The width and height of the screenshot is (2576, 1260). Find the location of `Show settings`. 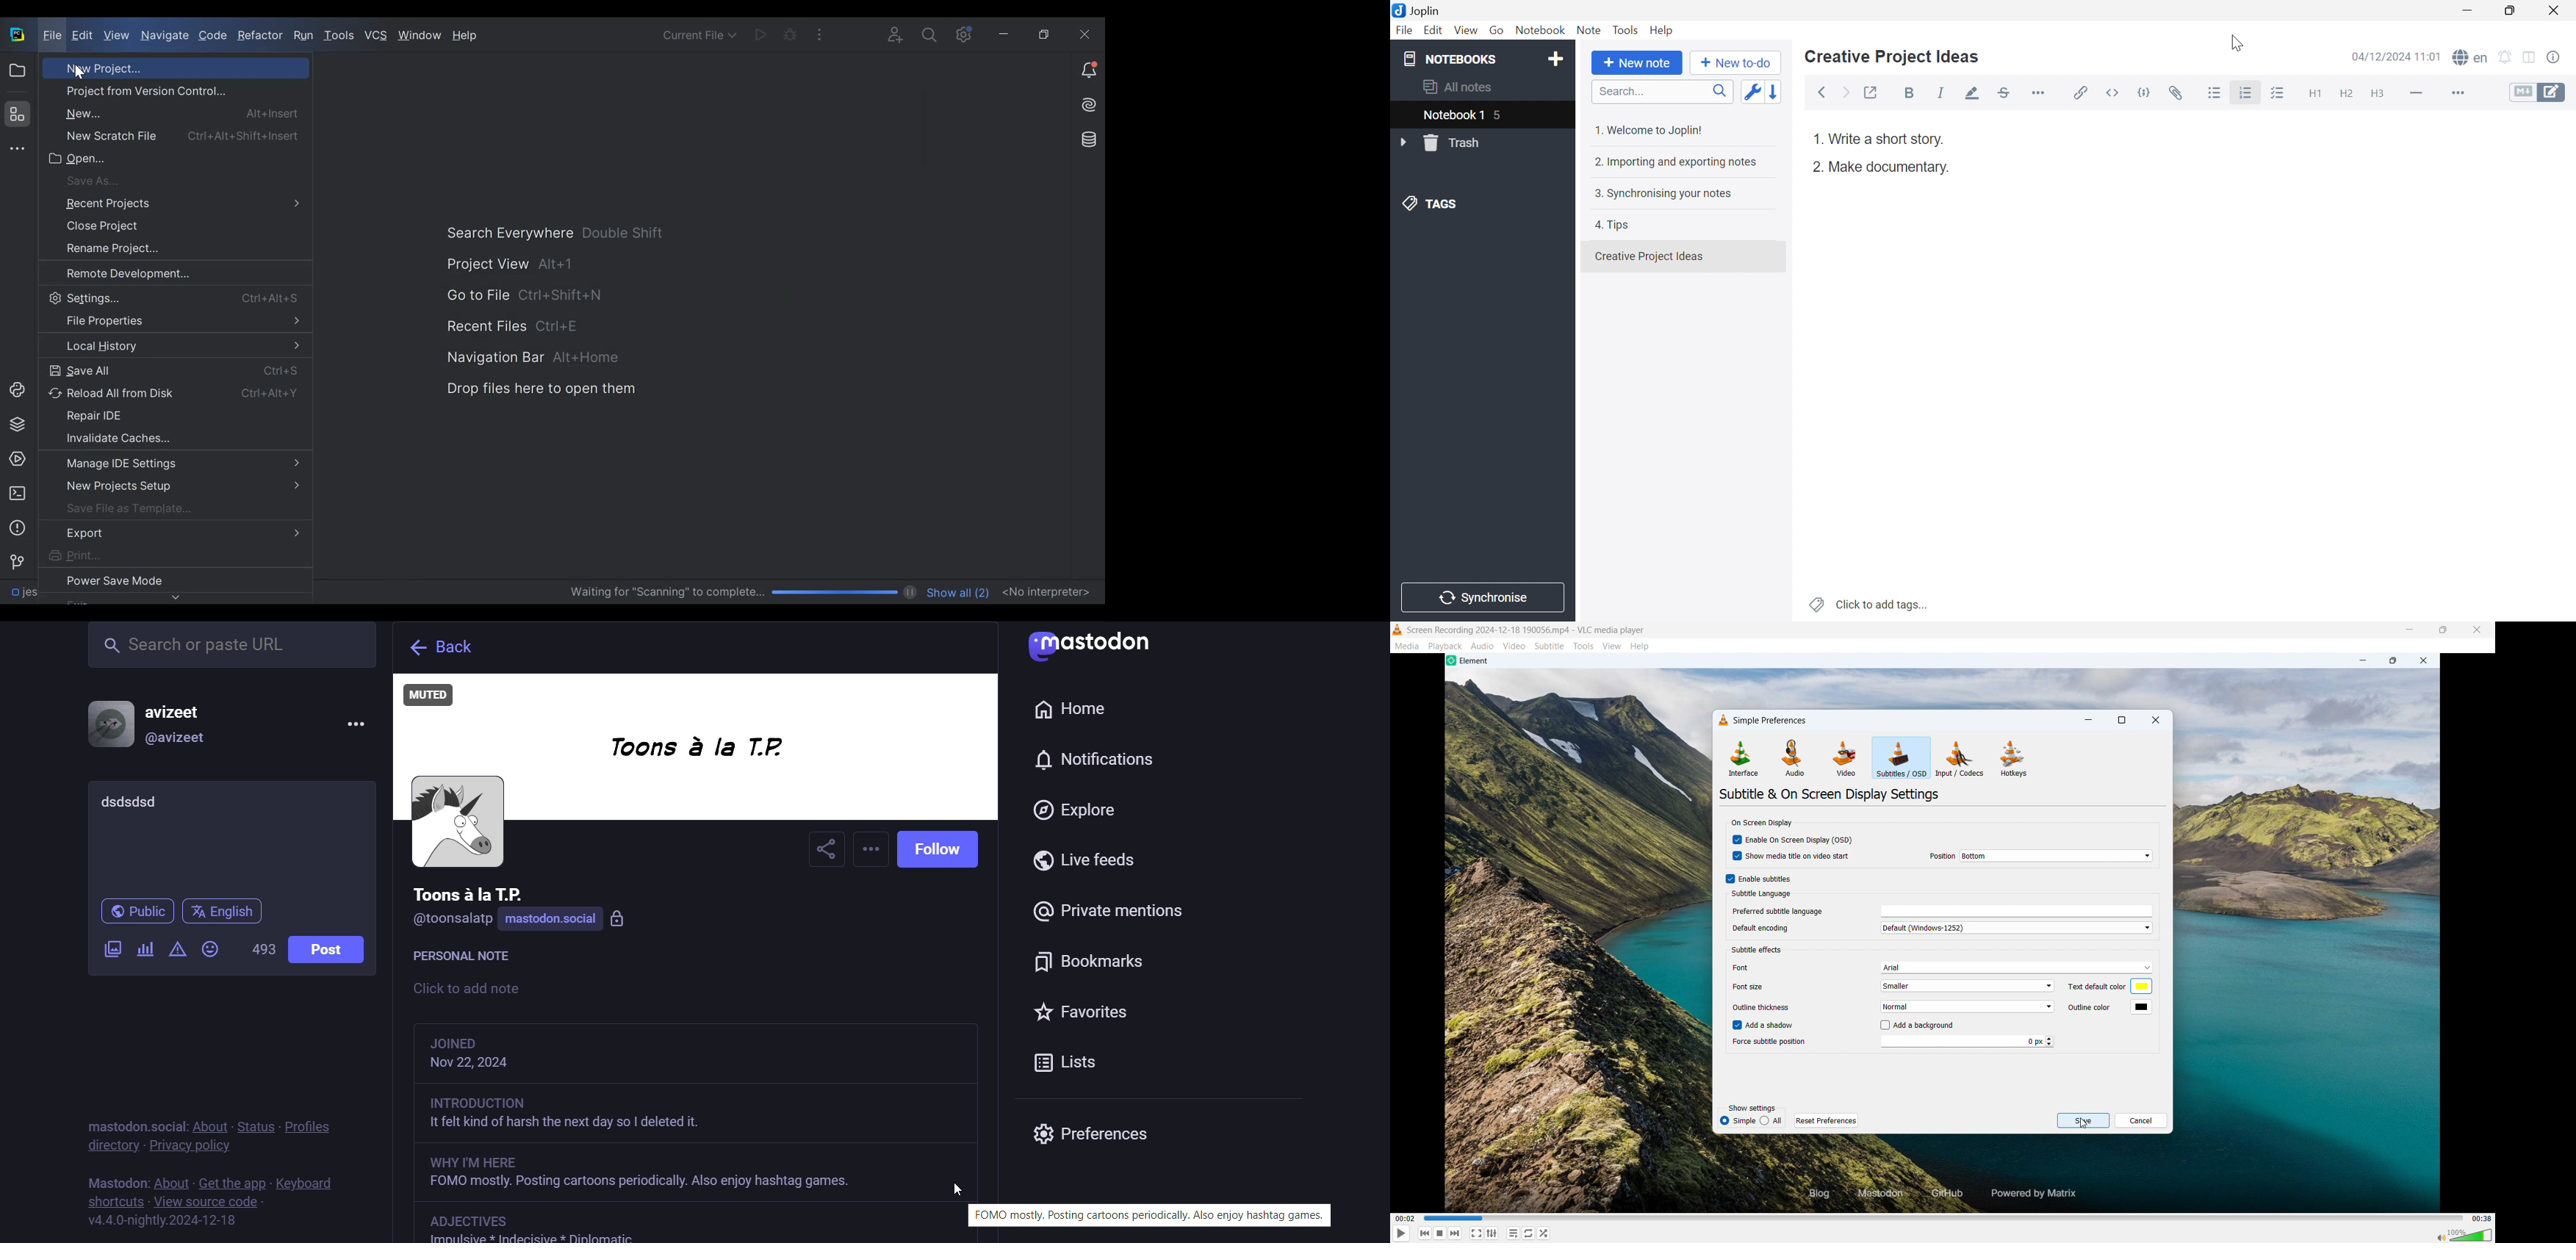

Show settings is located at coordinates (1752, 1108).